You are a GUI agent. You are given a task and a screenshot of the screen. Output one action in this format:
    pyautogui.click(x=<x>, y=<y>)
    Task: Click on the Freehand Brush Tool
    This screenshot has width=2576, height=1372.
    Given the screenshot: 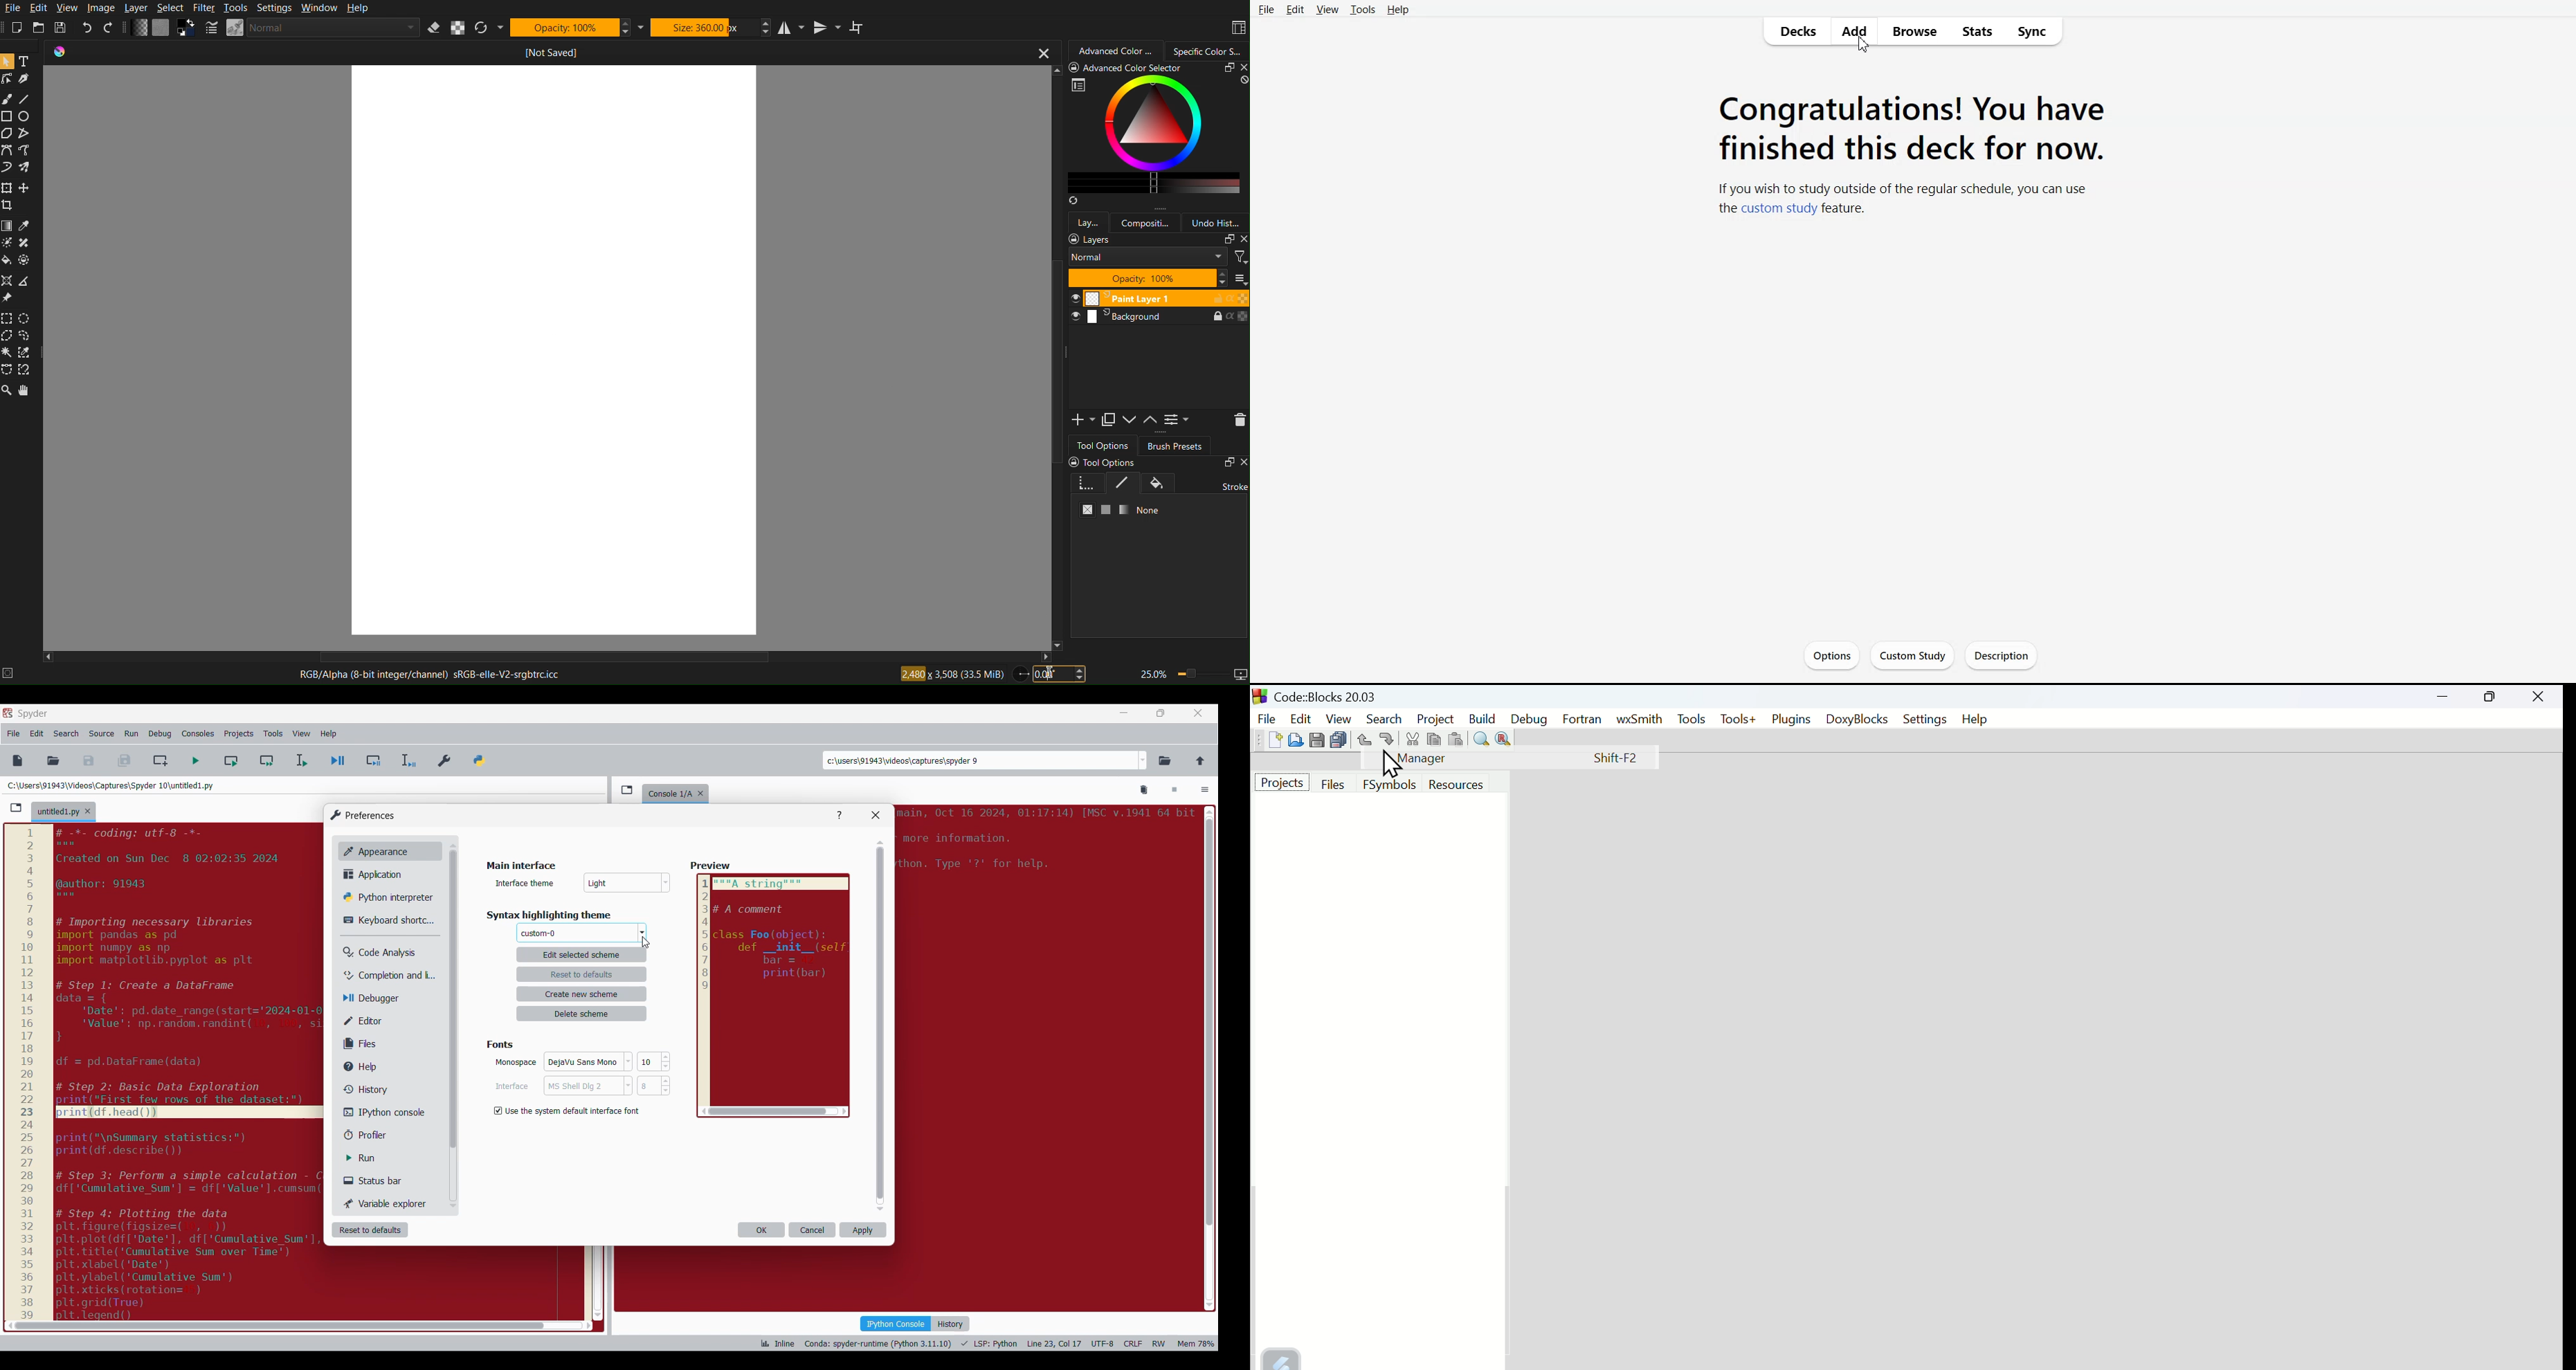 What is the action you would take?
    pyautogui.click(x=7, y=168)
    